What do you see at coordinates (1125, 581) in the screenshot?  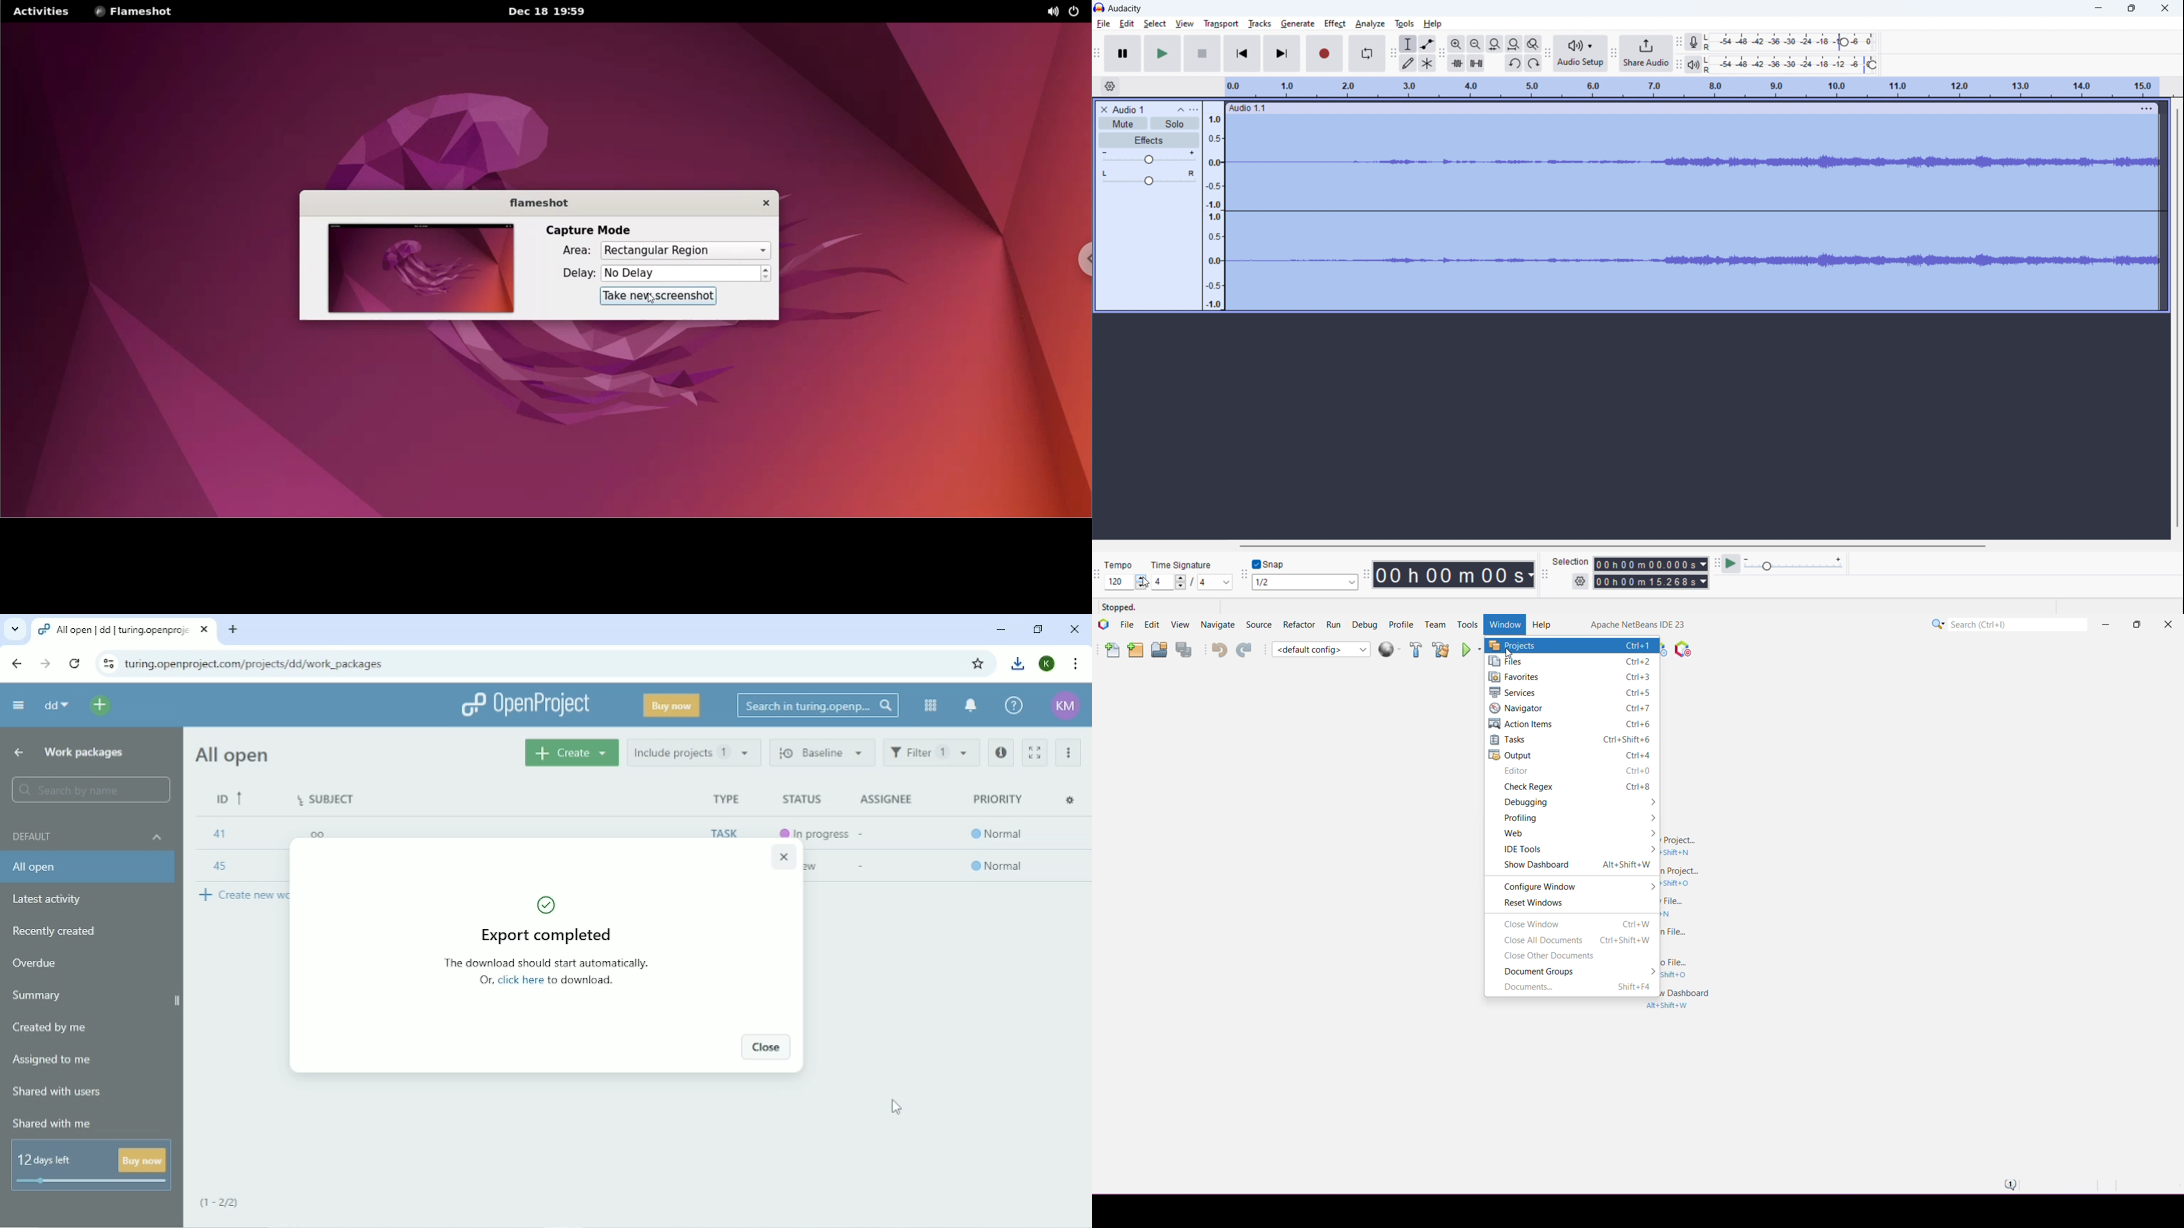 I see `select tempo` at bounding box center [1125, 581].